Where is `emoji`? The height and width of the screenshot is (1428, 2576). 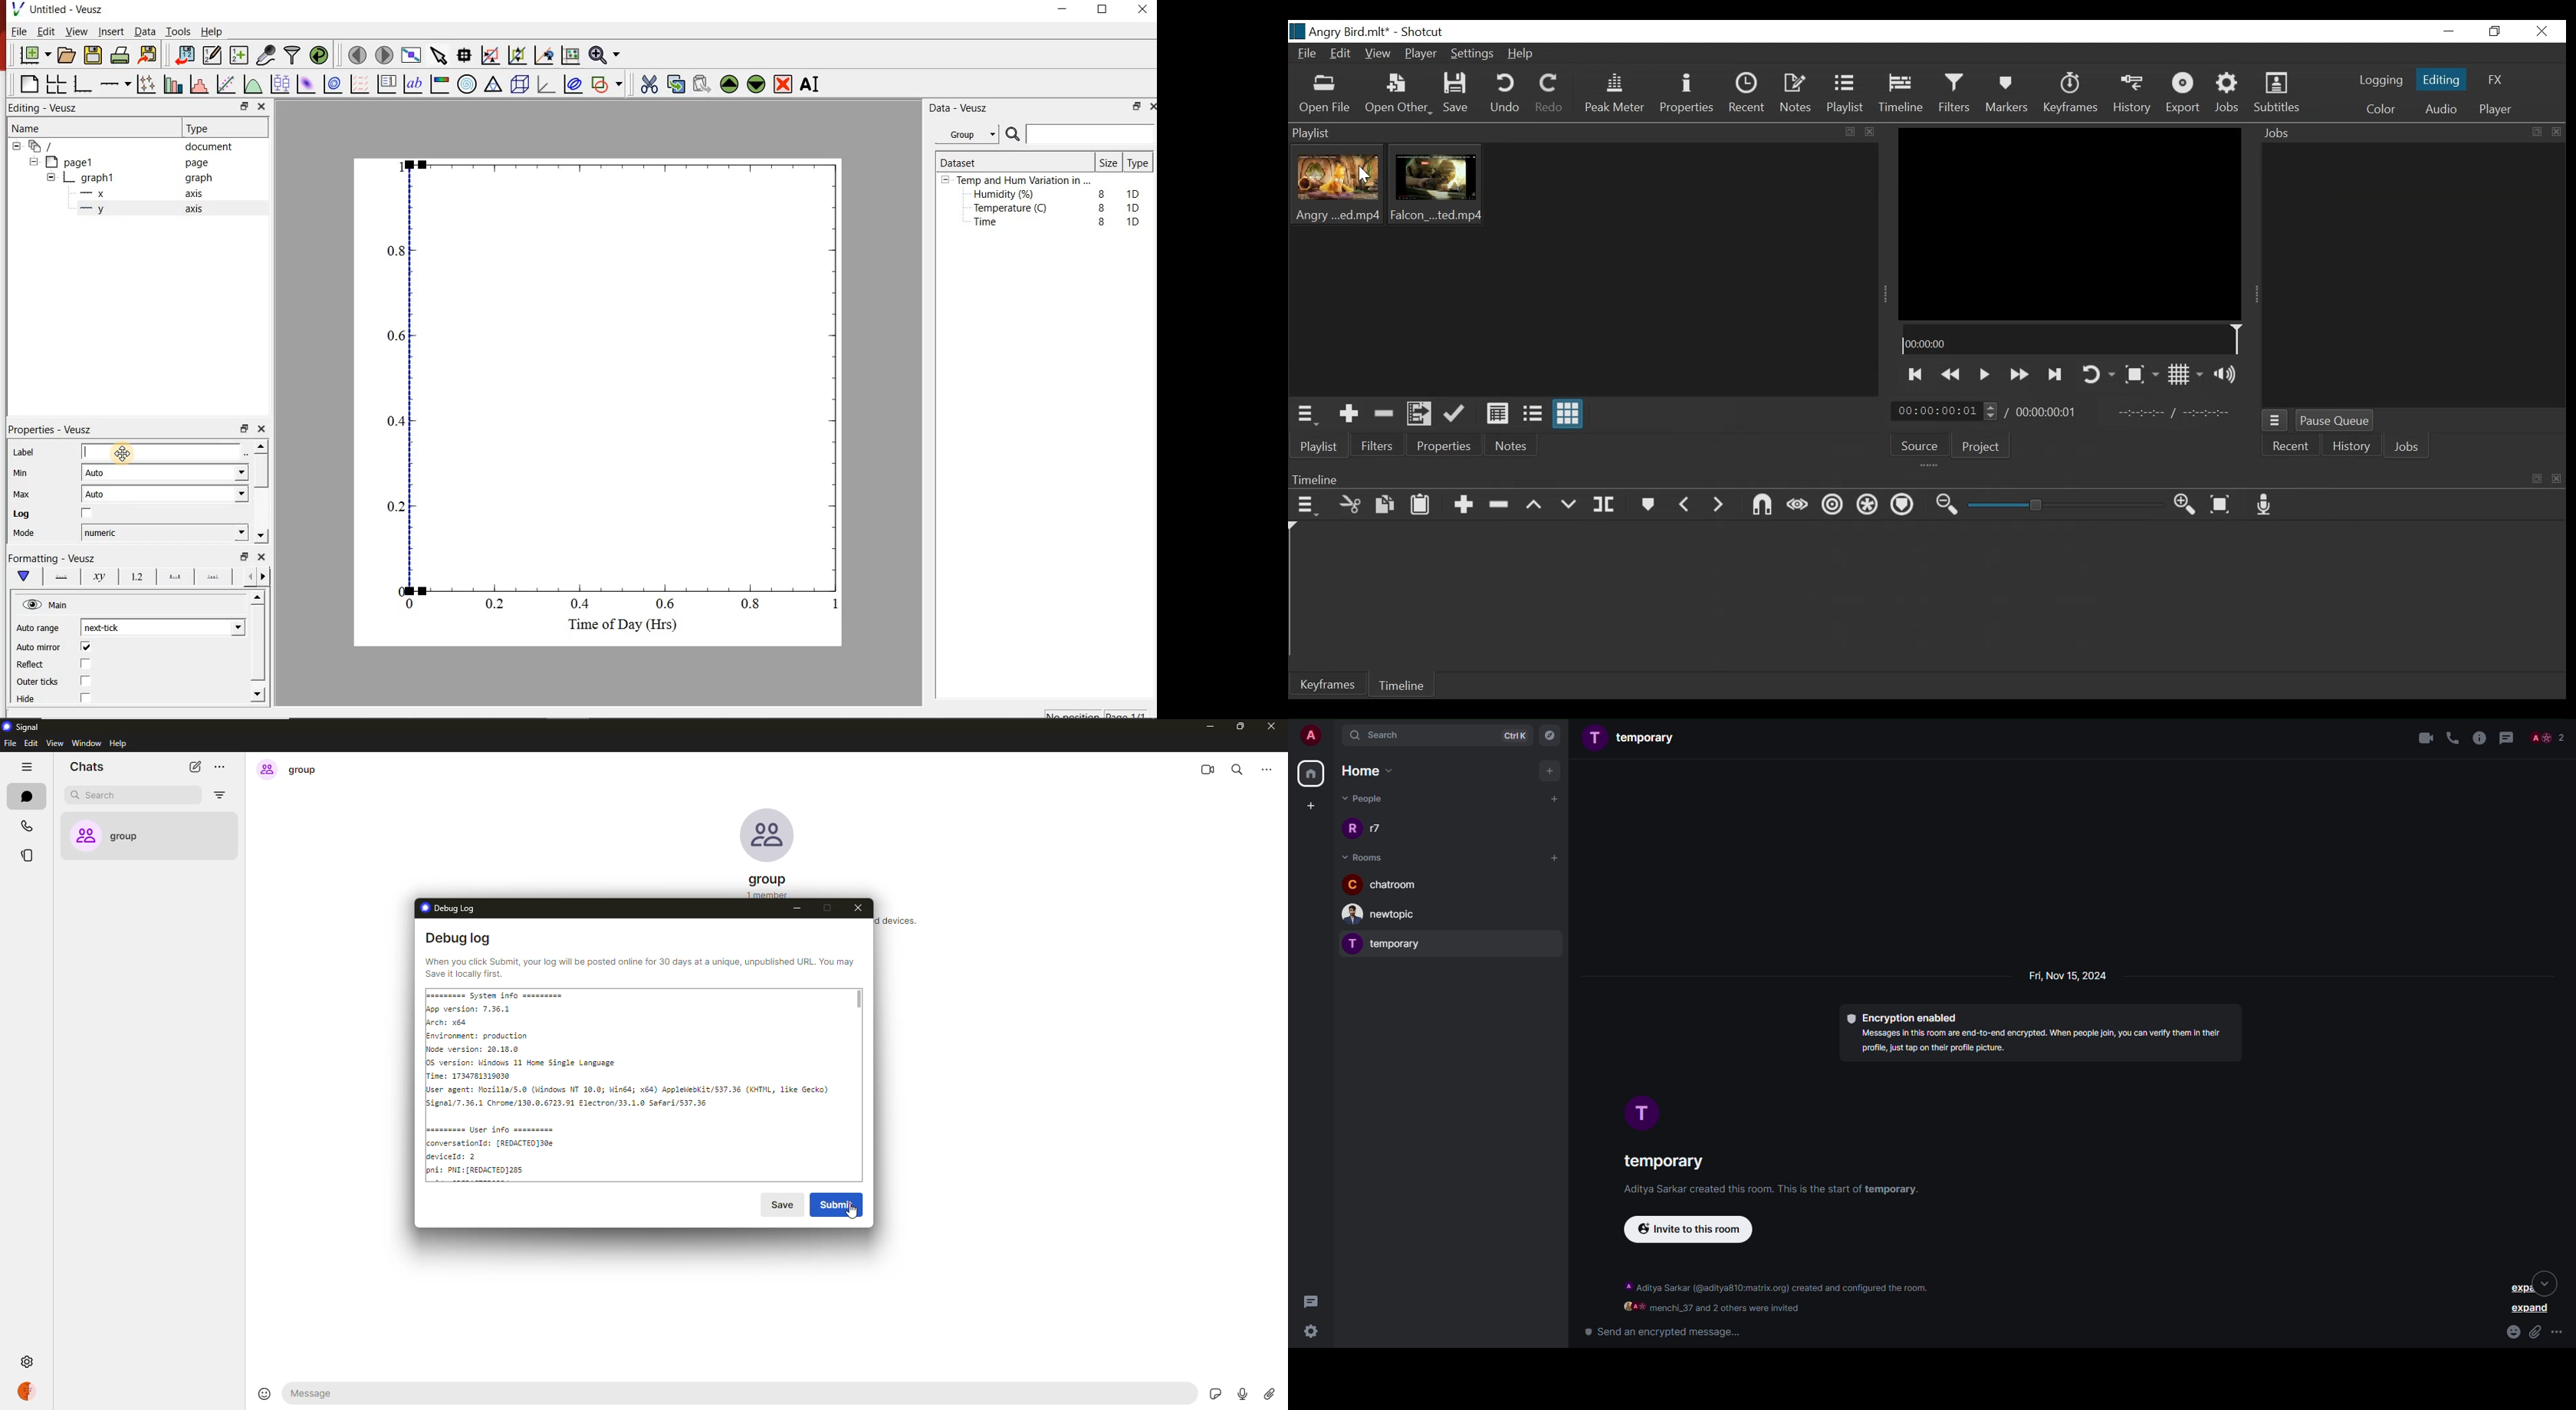 emoji is located at coordinates (263, 1393).